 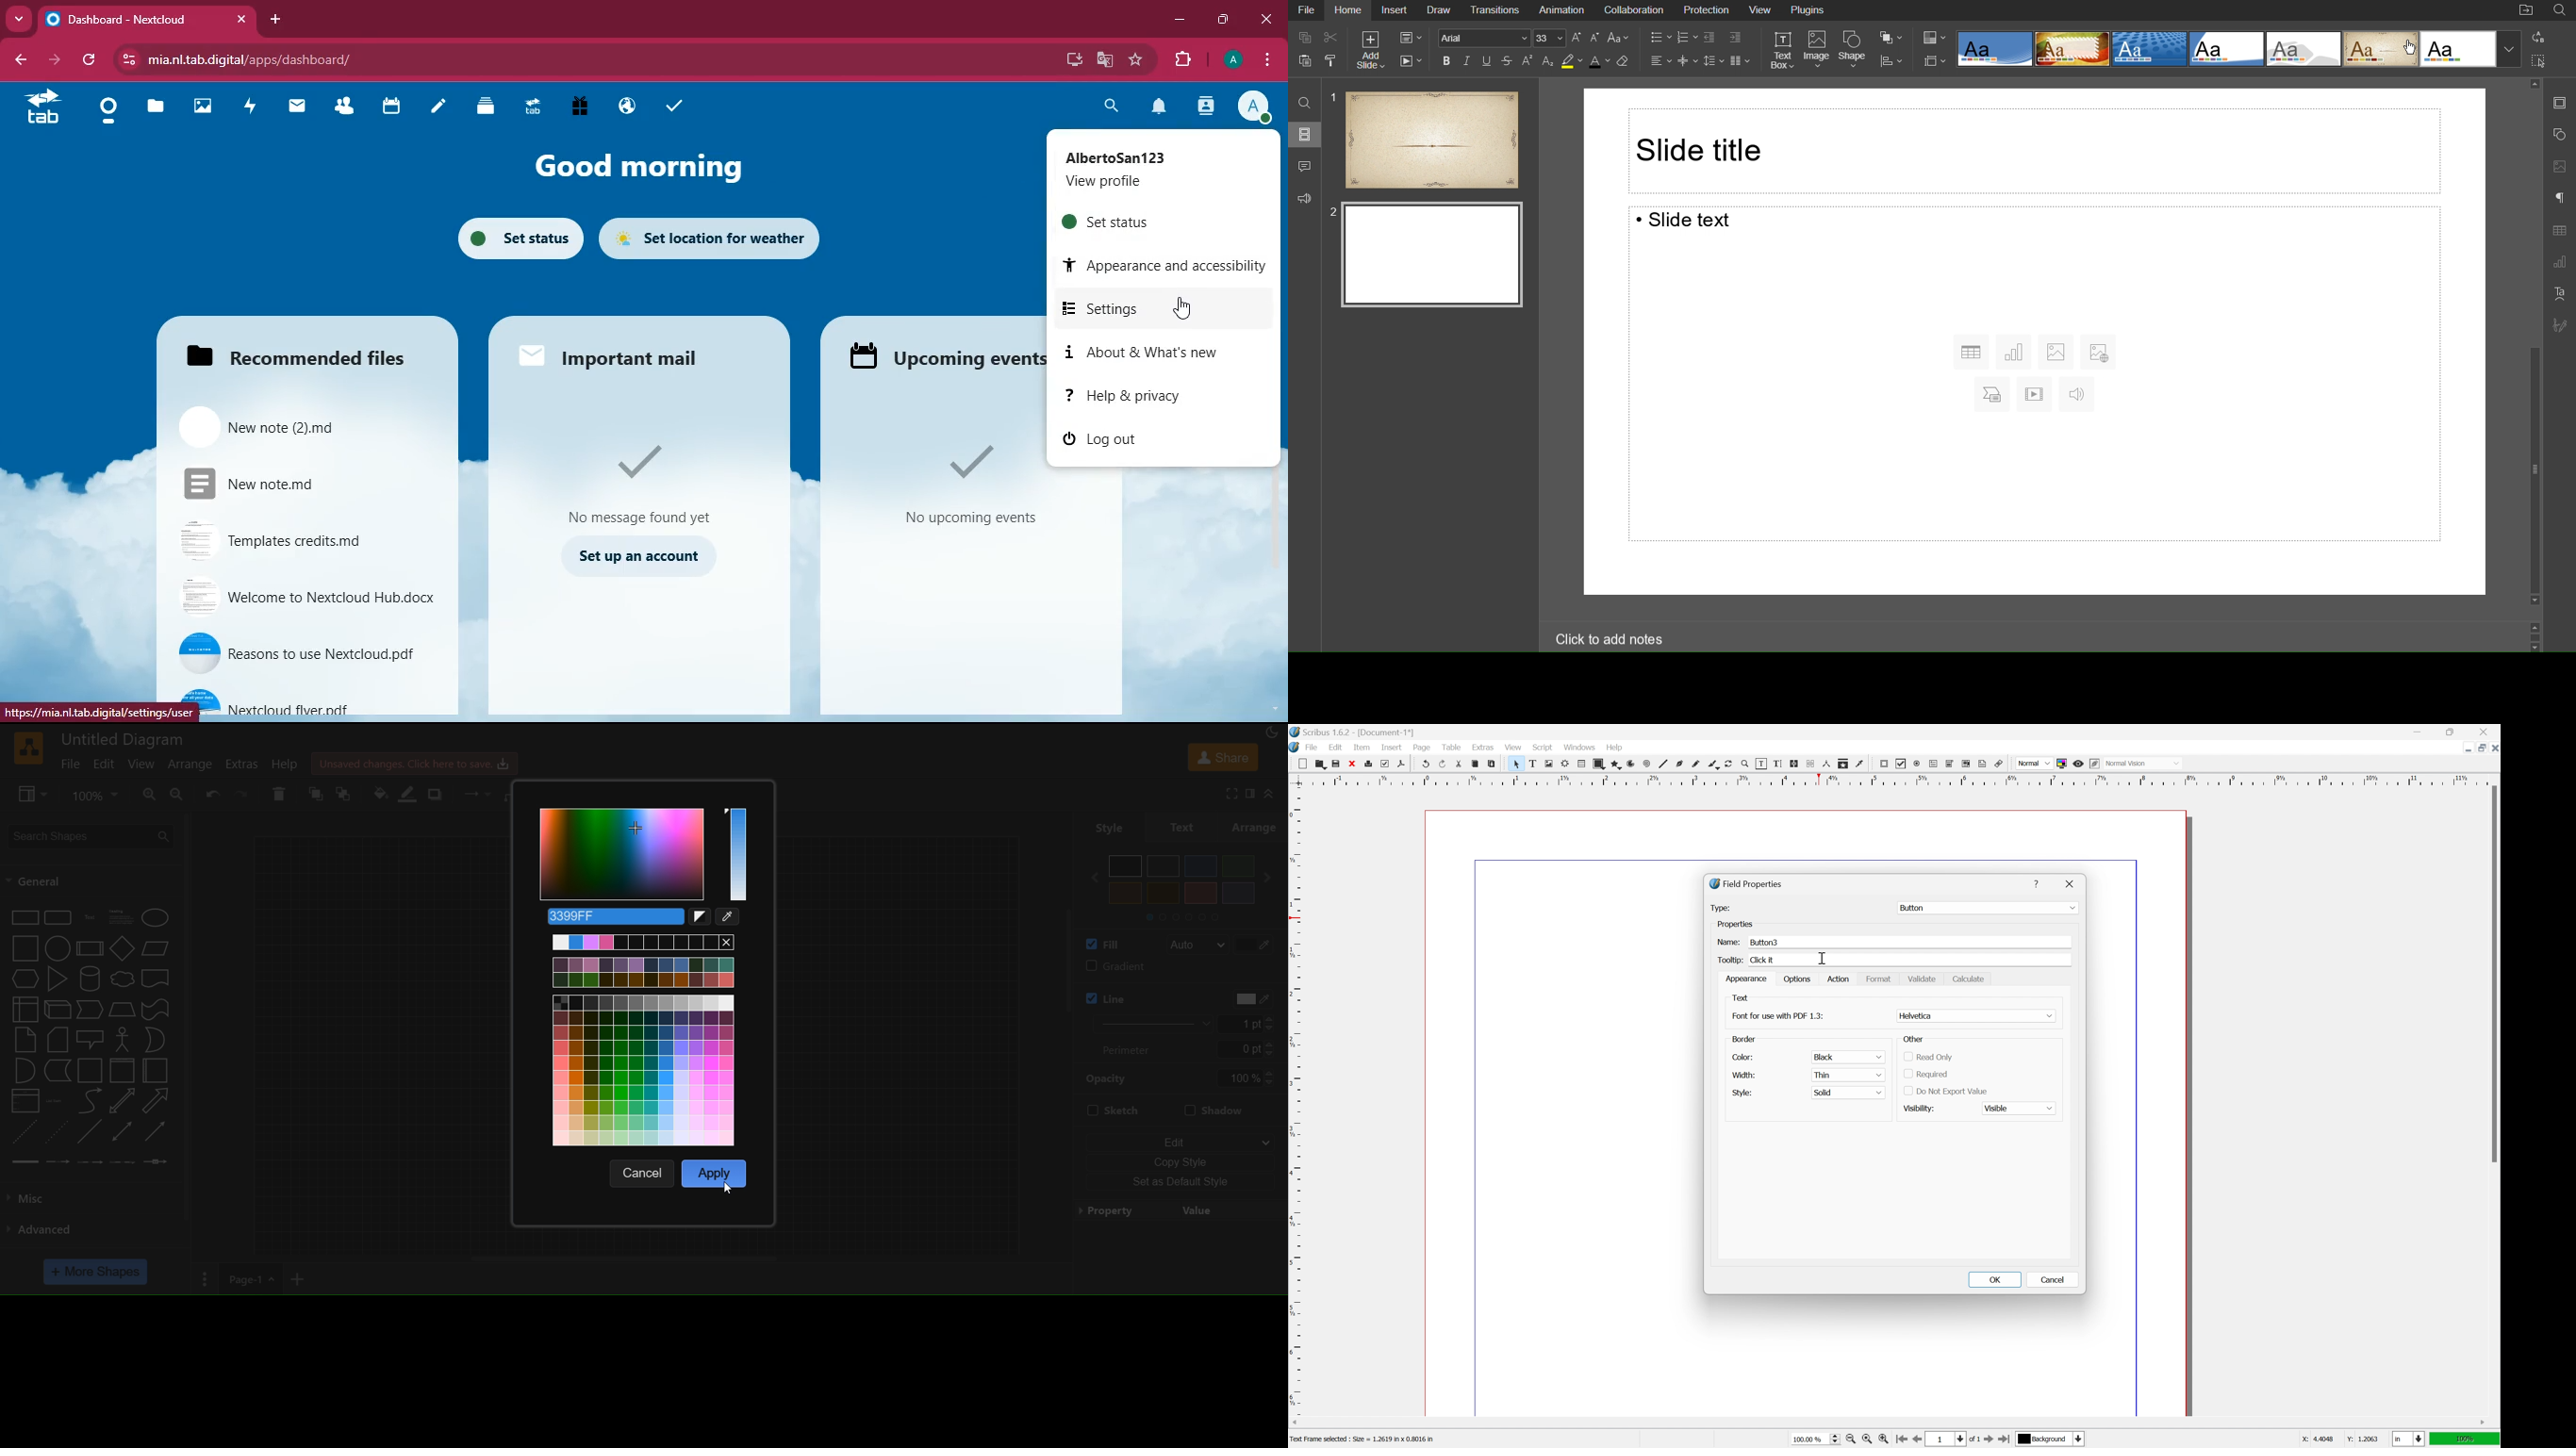 What do you see at coordinates (1971, 979) in the screenshot?
I see `Calculate` at bounding box center [1971, 979].